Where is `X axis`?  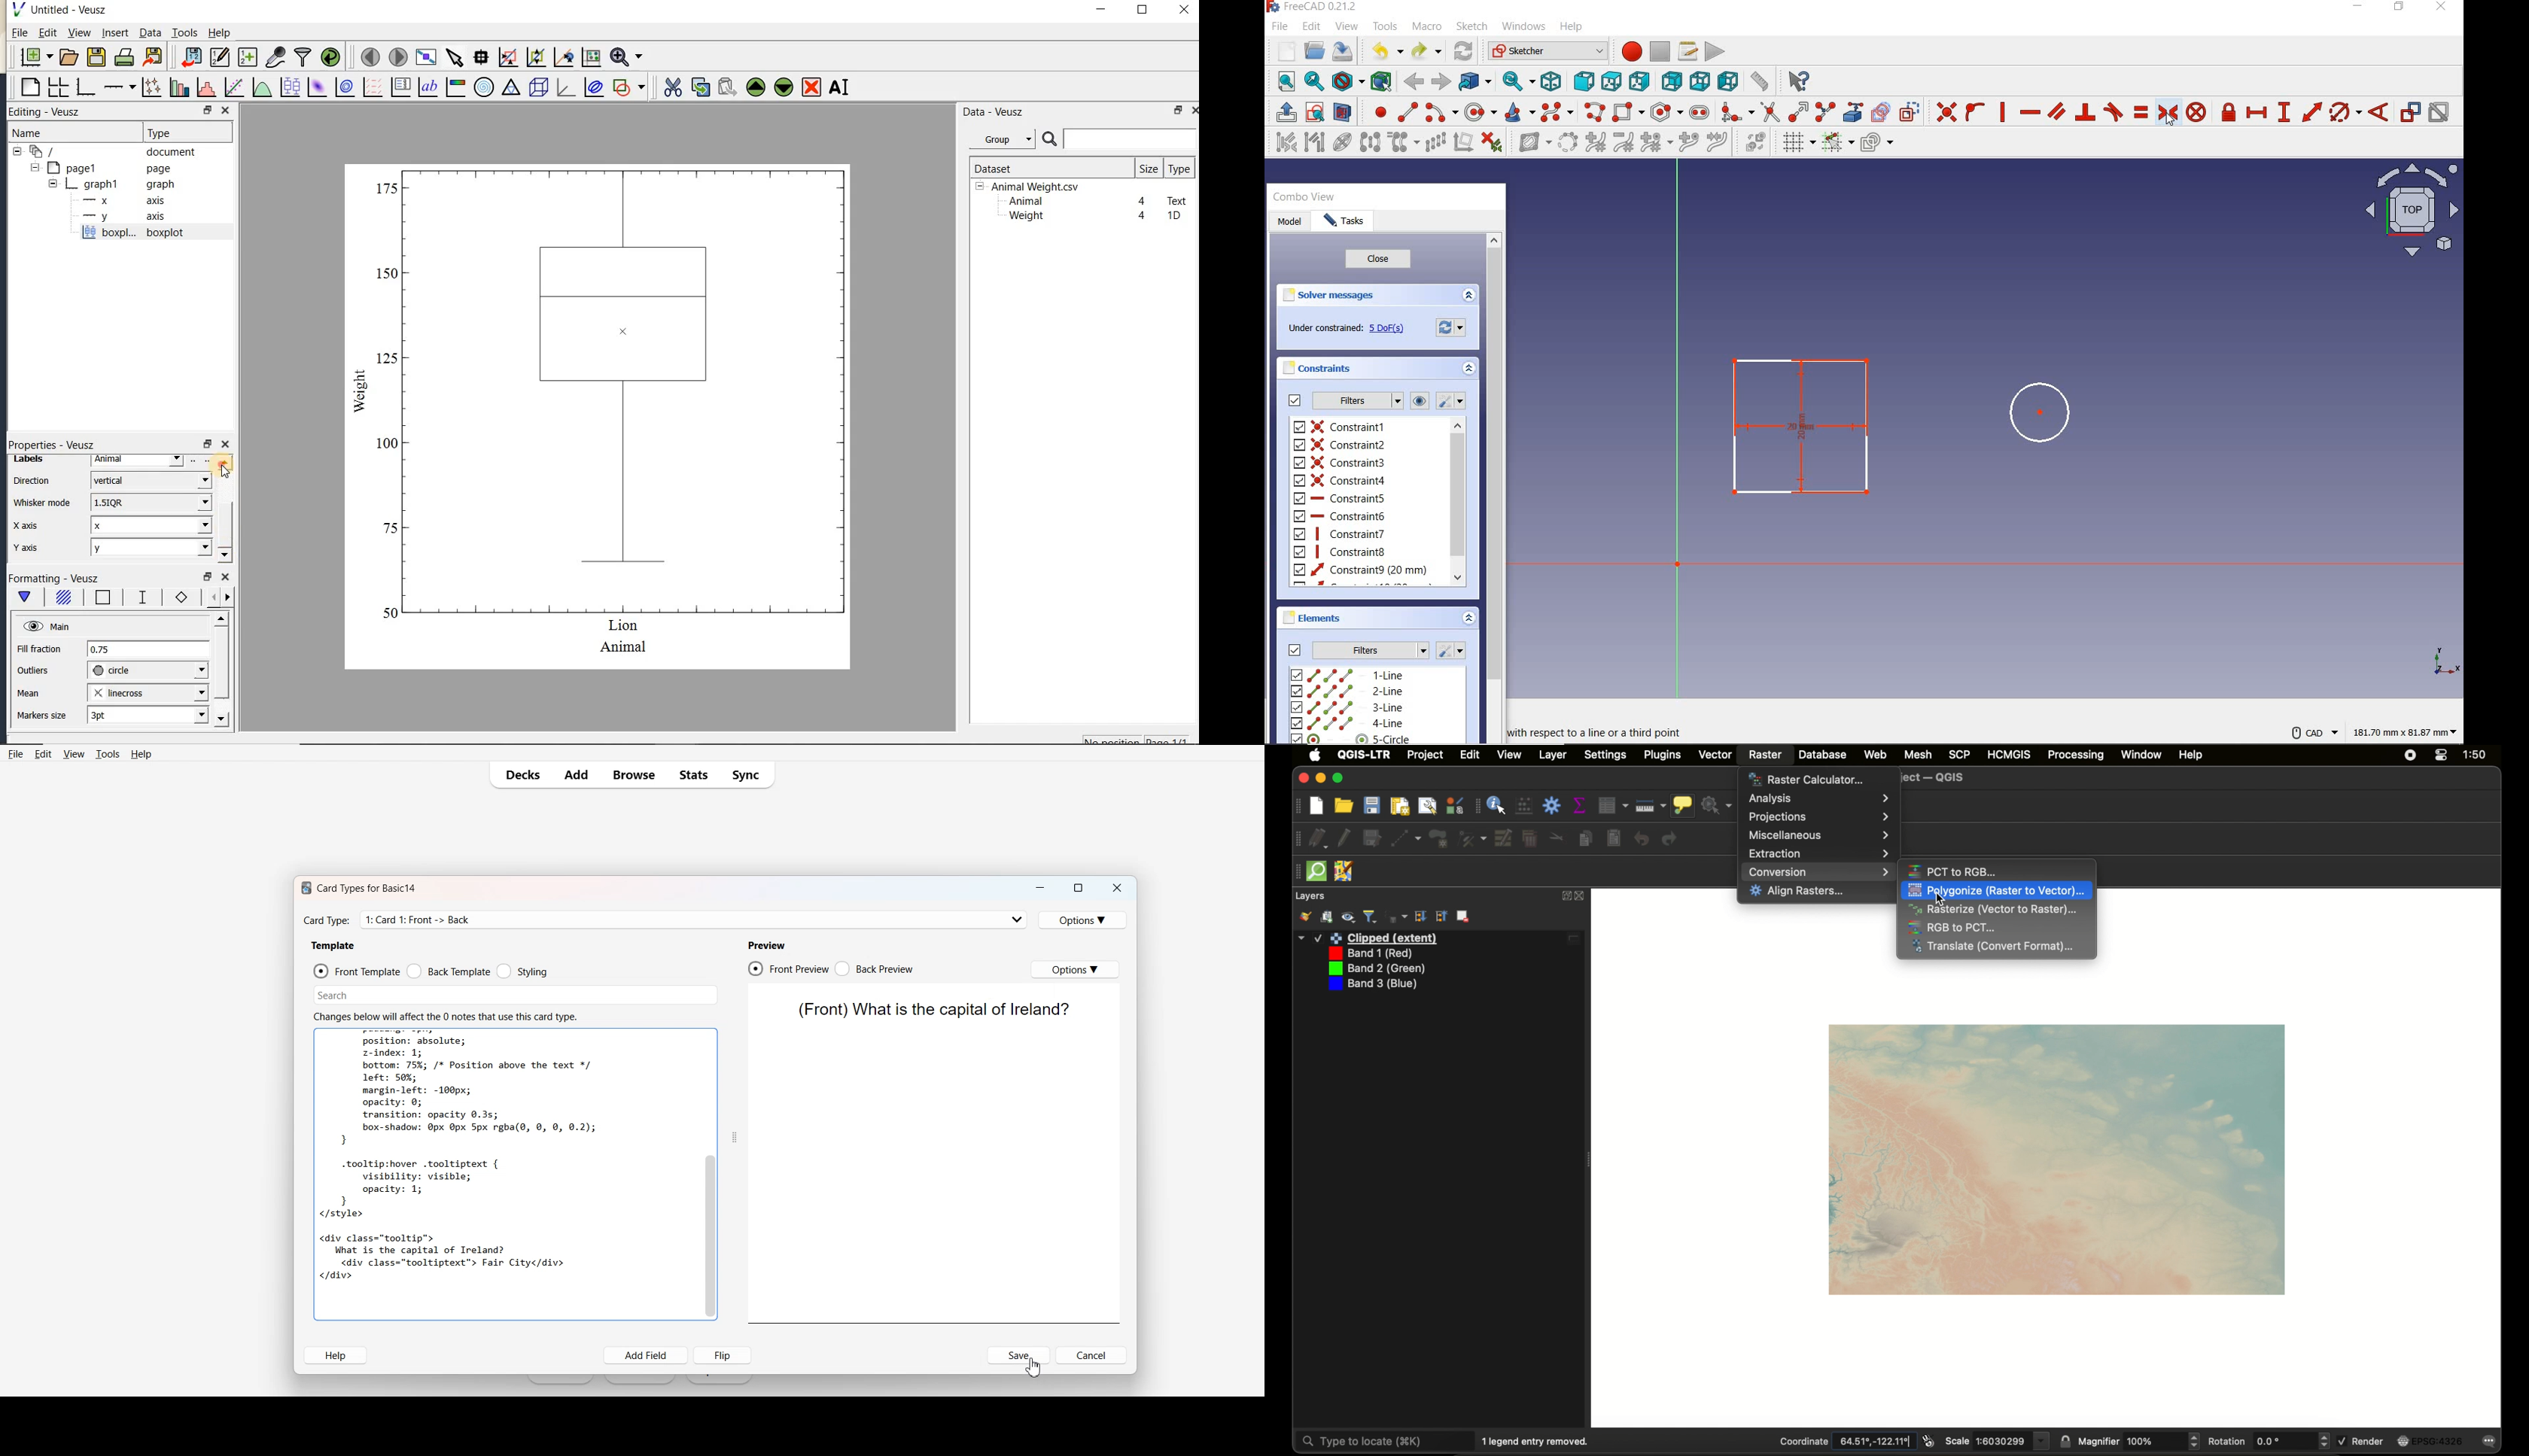 X axis is located at coordinates (27, 527).